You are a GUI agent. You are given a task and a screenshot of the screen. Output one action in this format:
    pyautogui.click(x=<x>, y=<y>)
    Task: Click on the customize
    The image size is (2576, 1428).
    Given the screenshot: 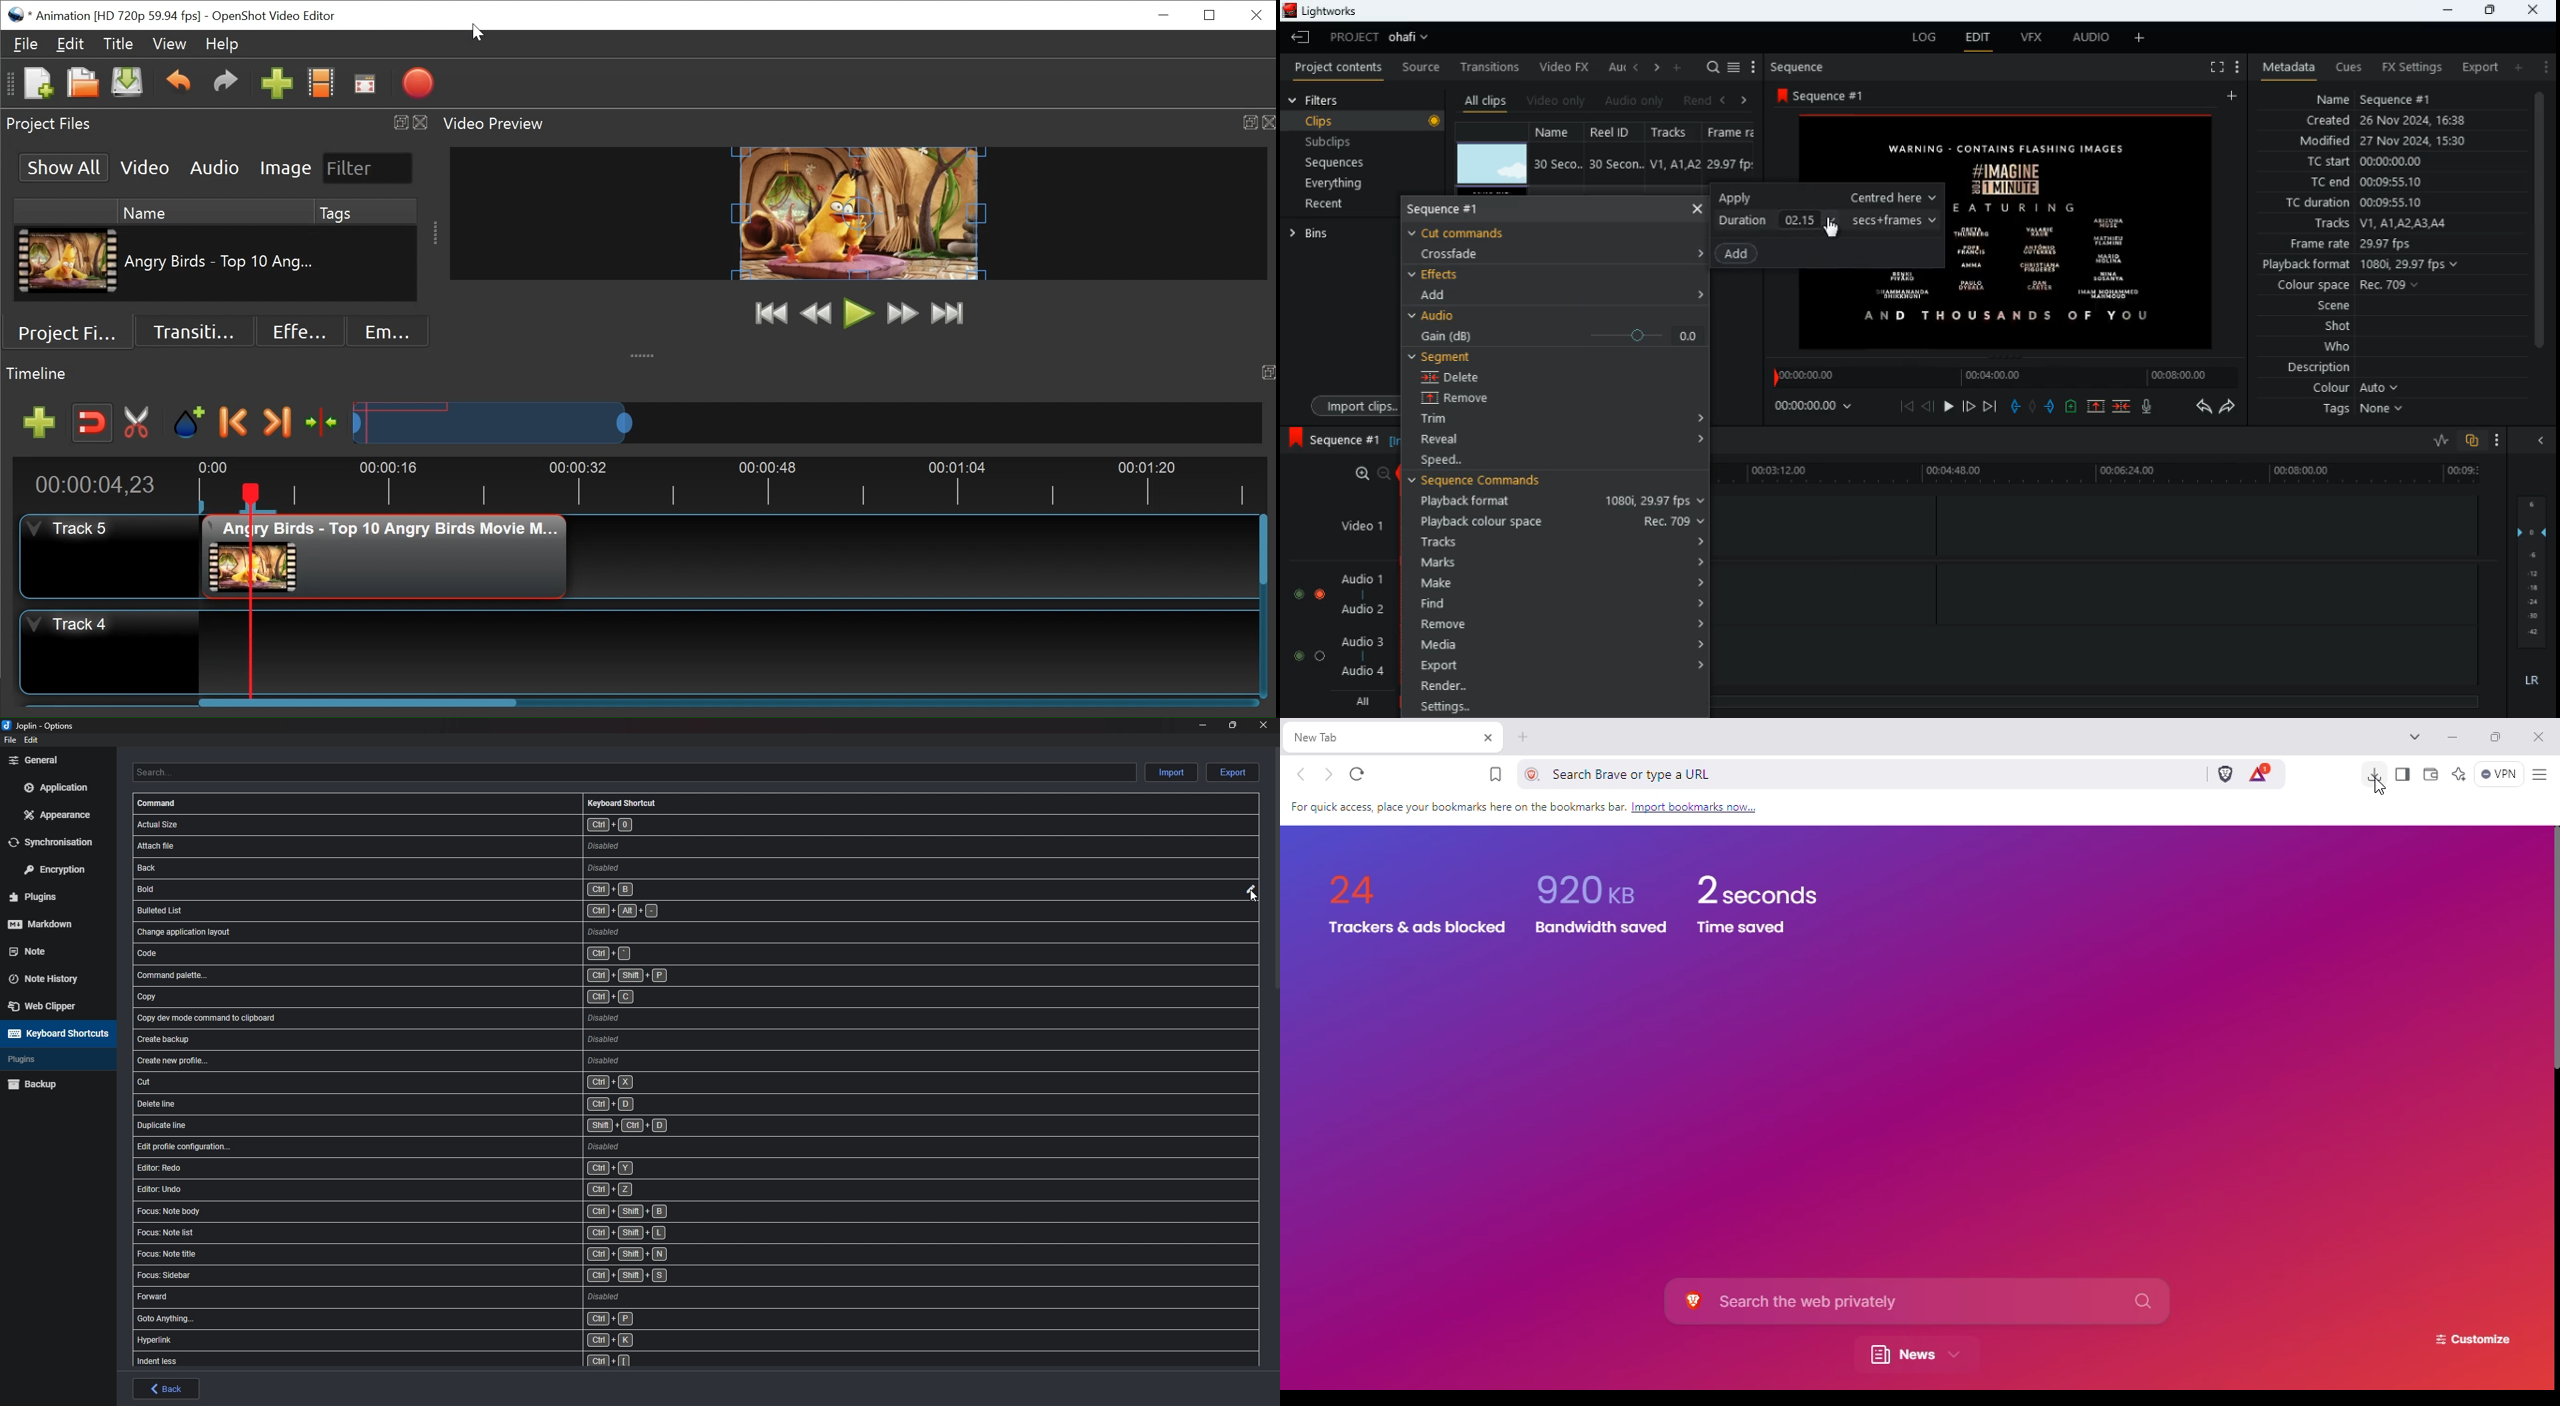 What is the action you would take?
    pyautogui.click(x=2473, y=1341)
    